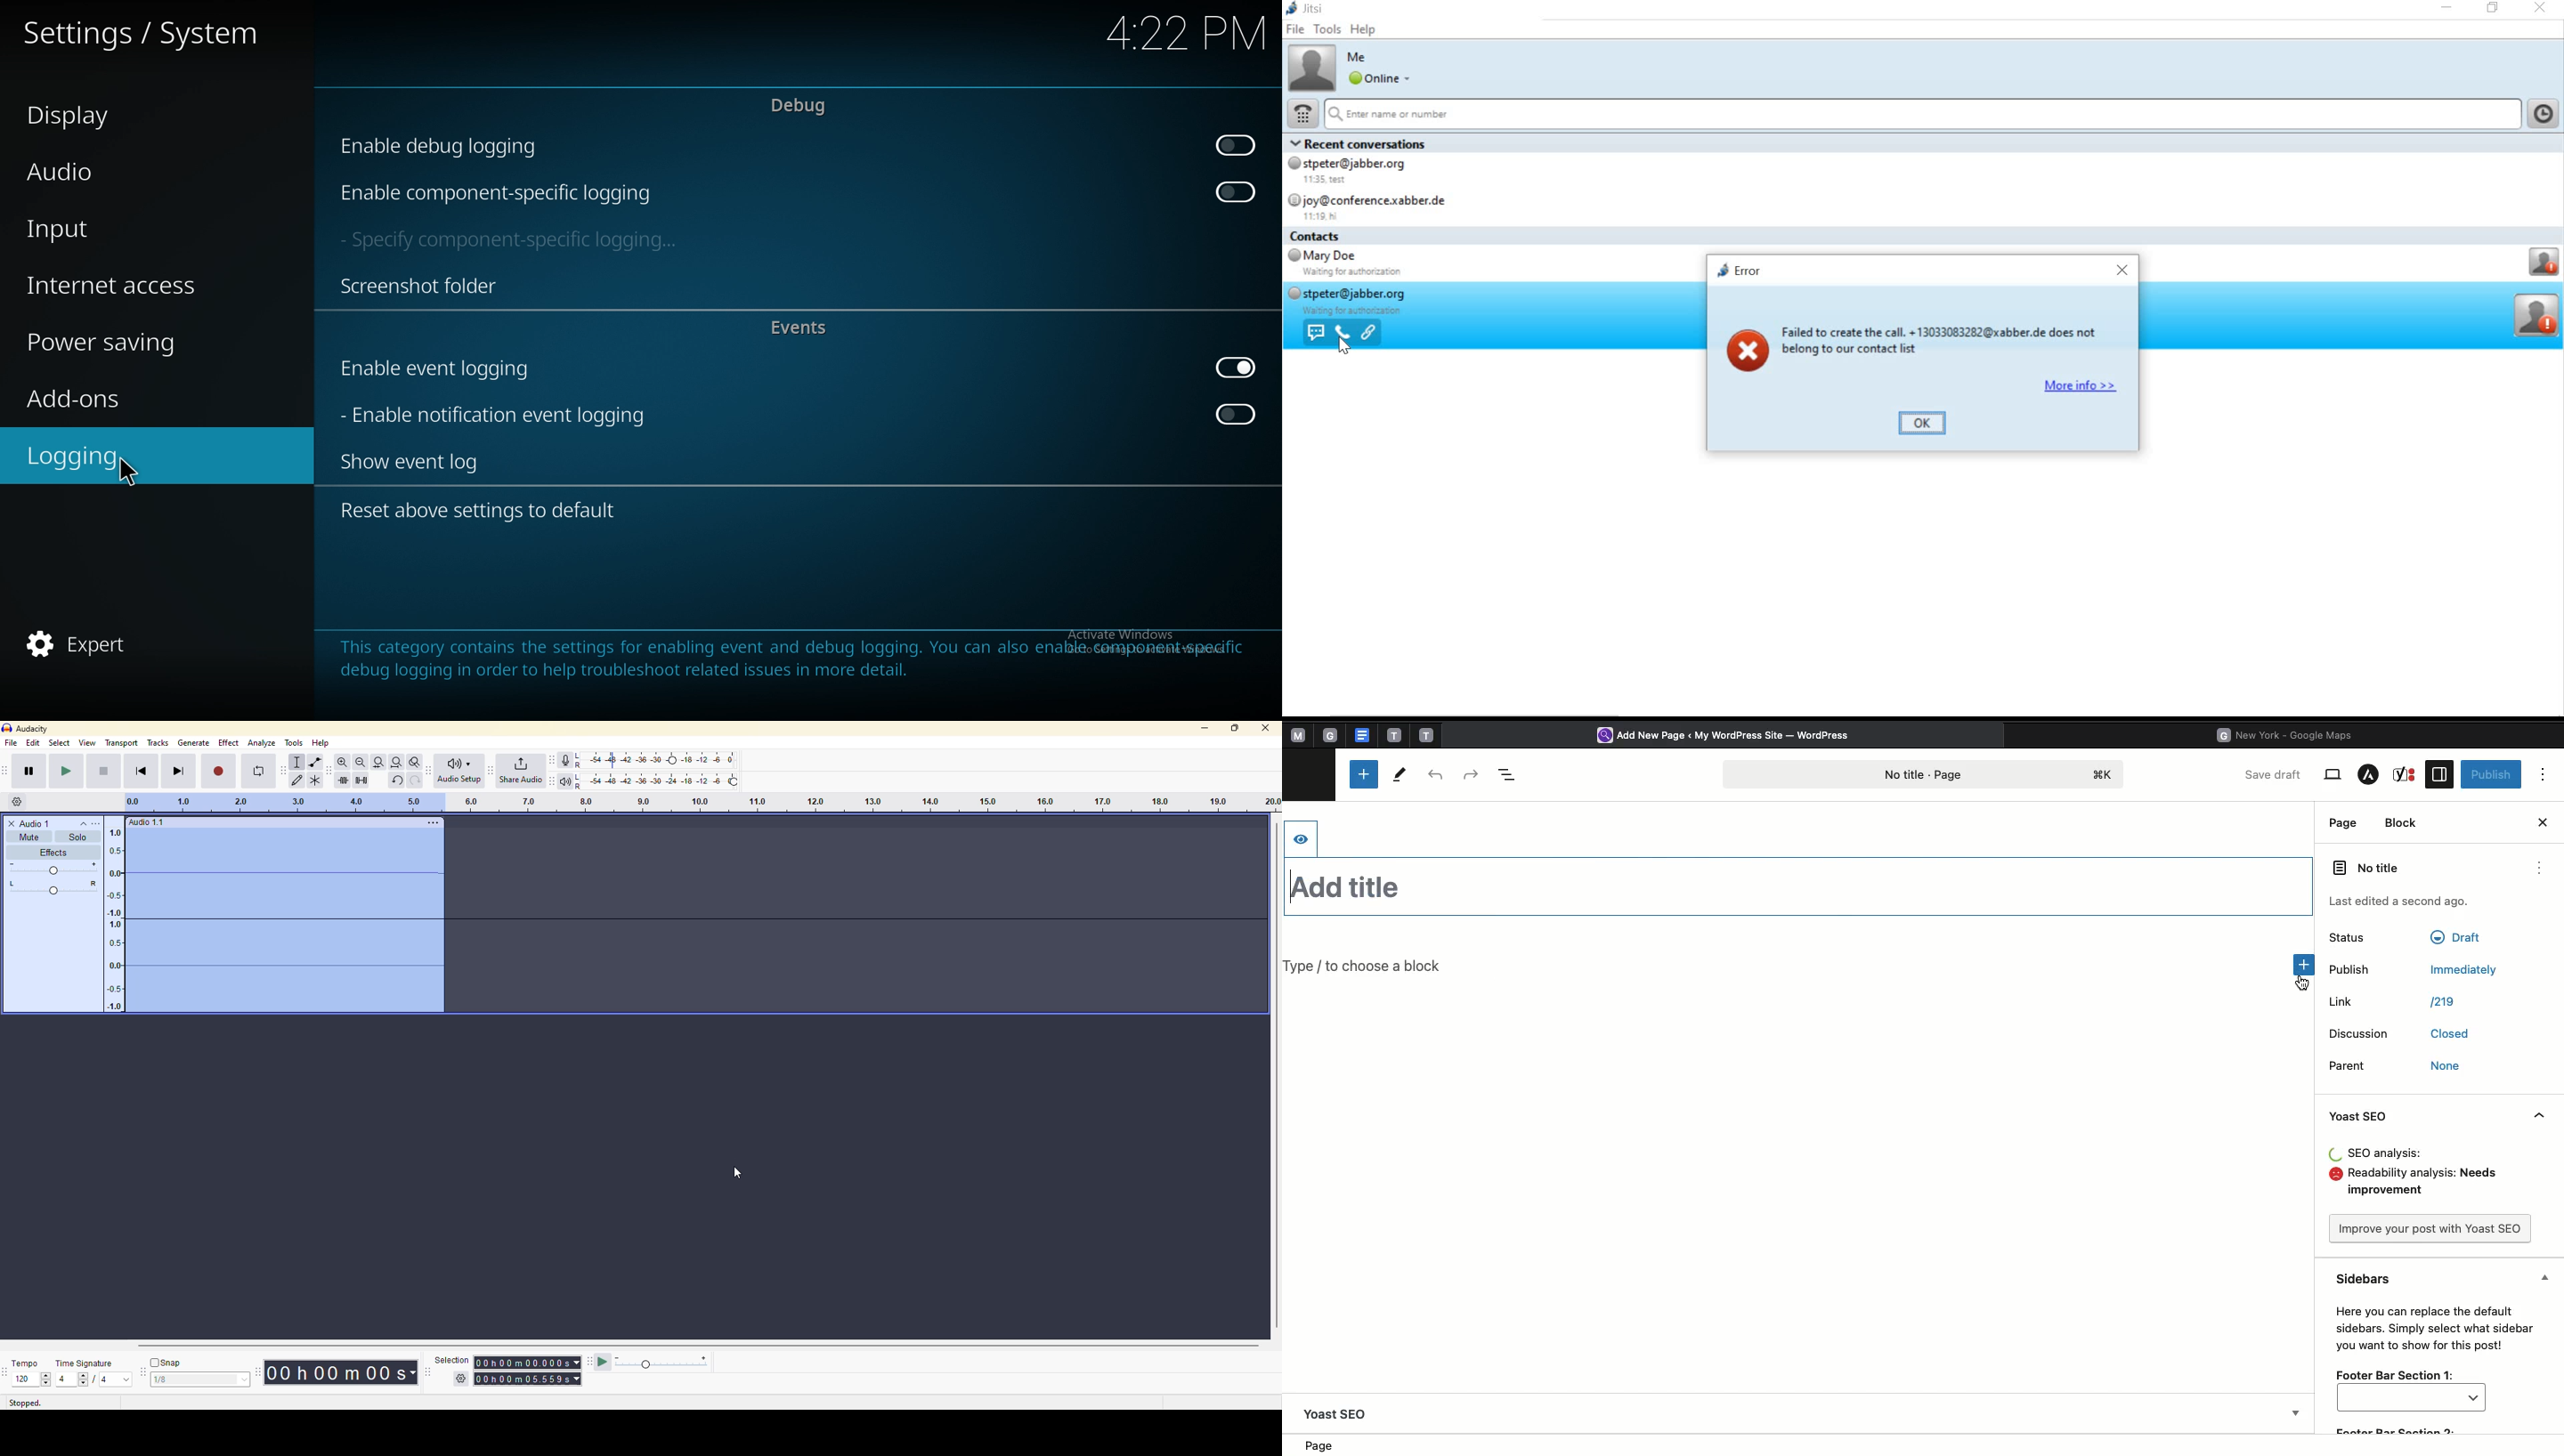 The height and width of the screenshot is (1456, 2576). Describe the element at coordinates (54, 868) in the screenshot. I see `adjust` at that location.